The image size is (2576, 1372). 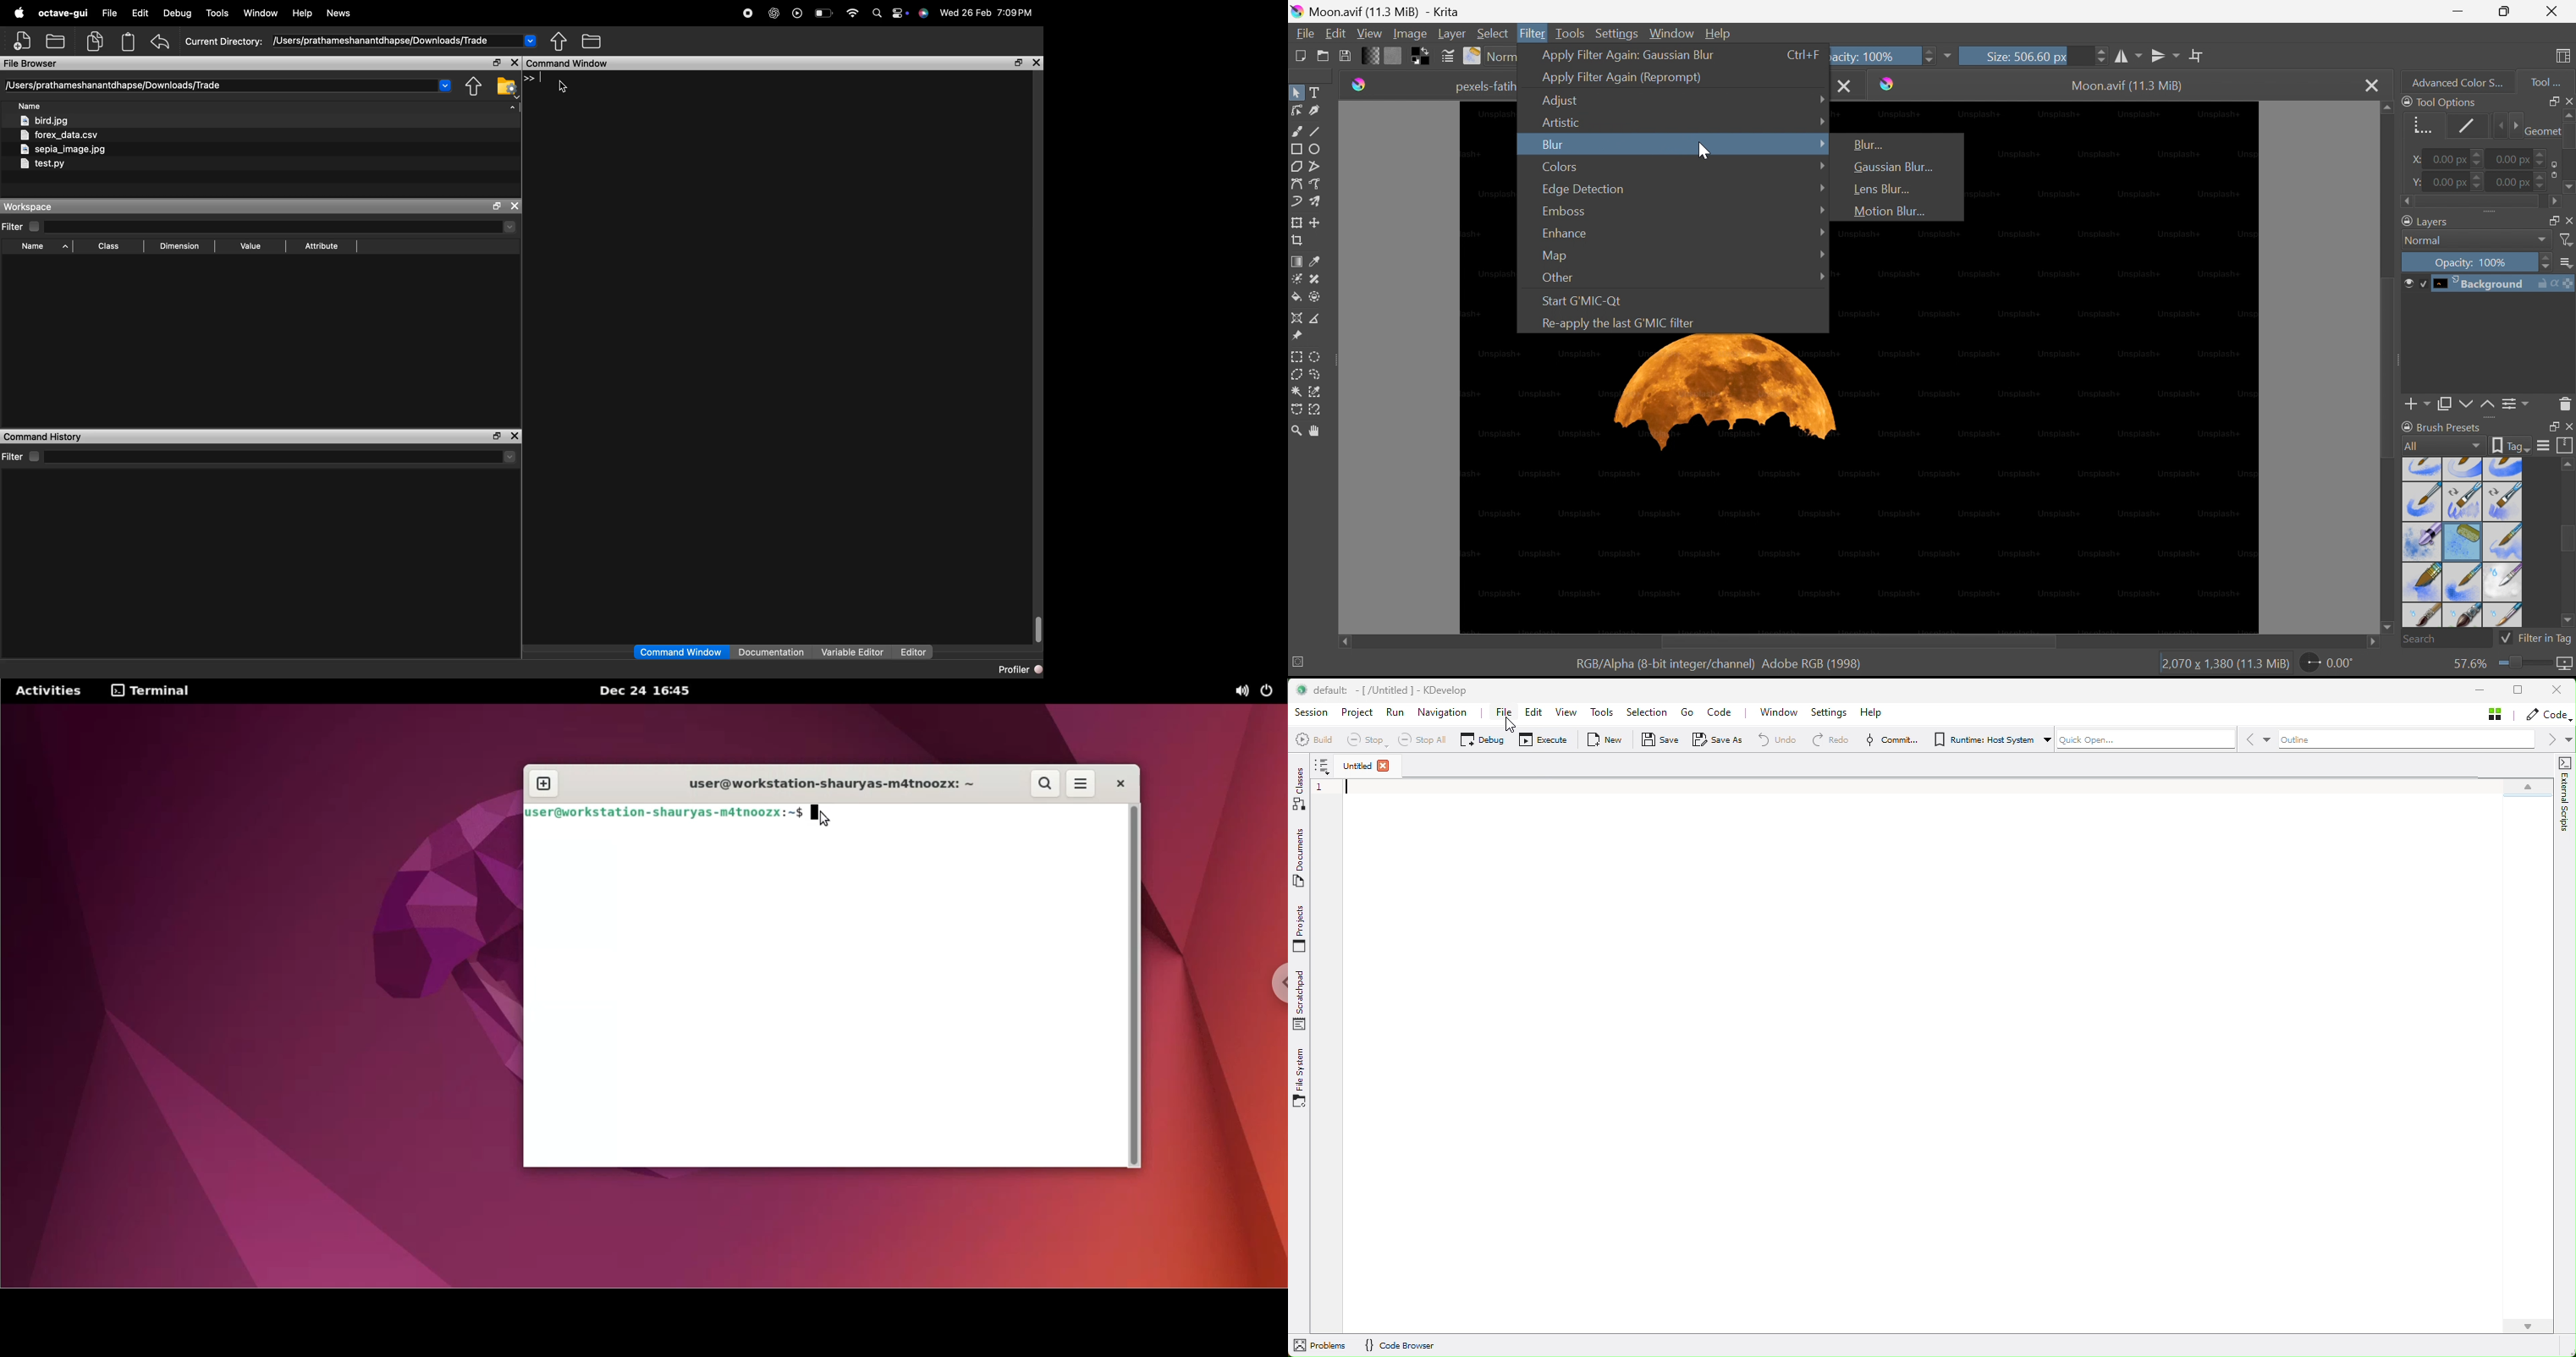 What do you see at coordinates (2516, 406) in the screenshot?
I see `View or change the layer properties` at bounding box center [2516, 406].